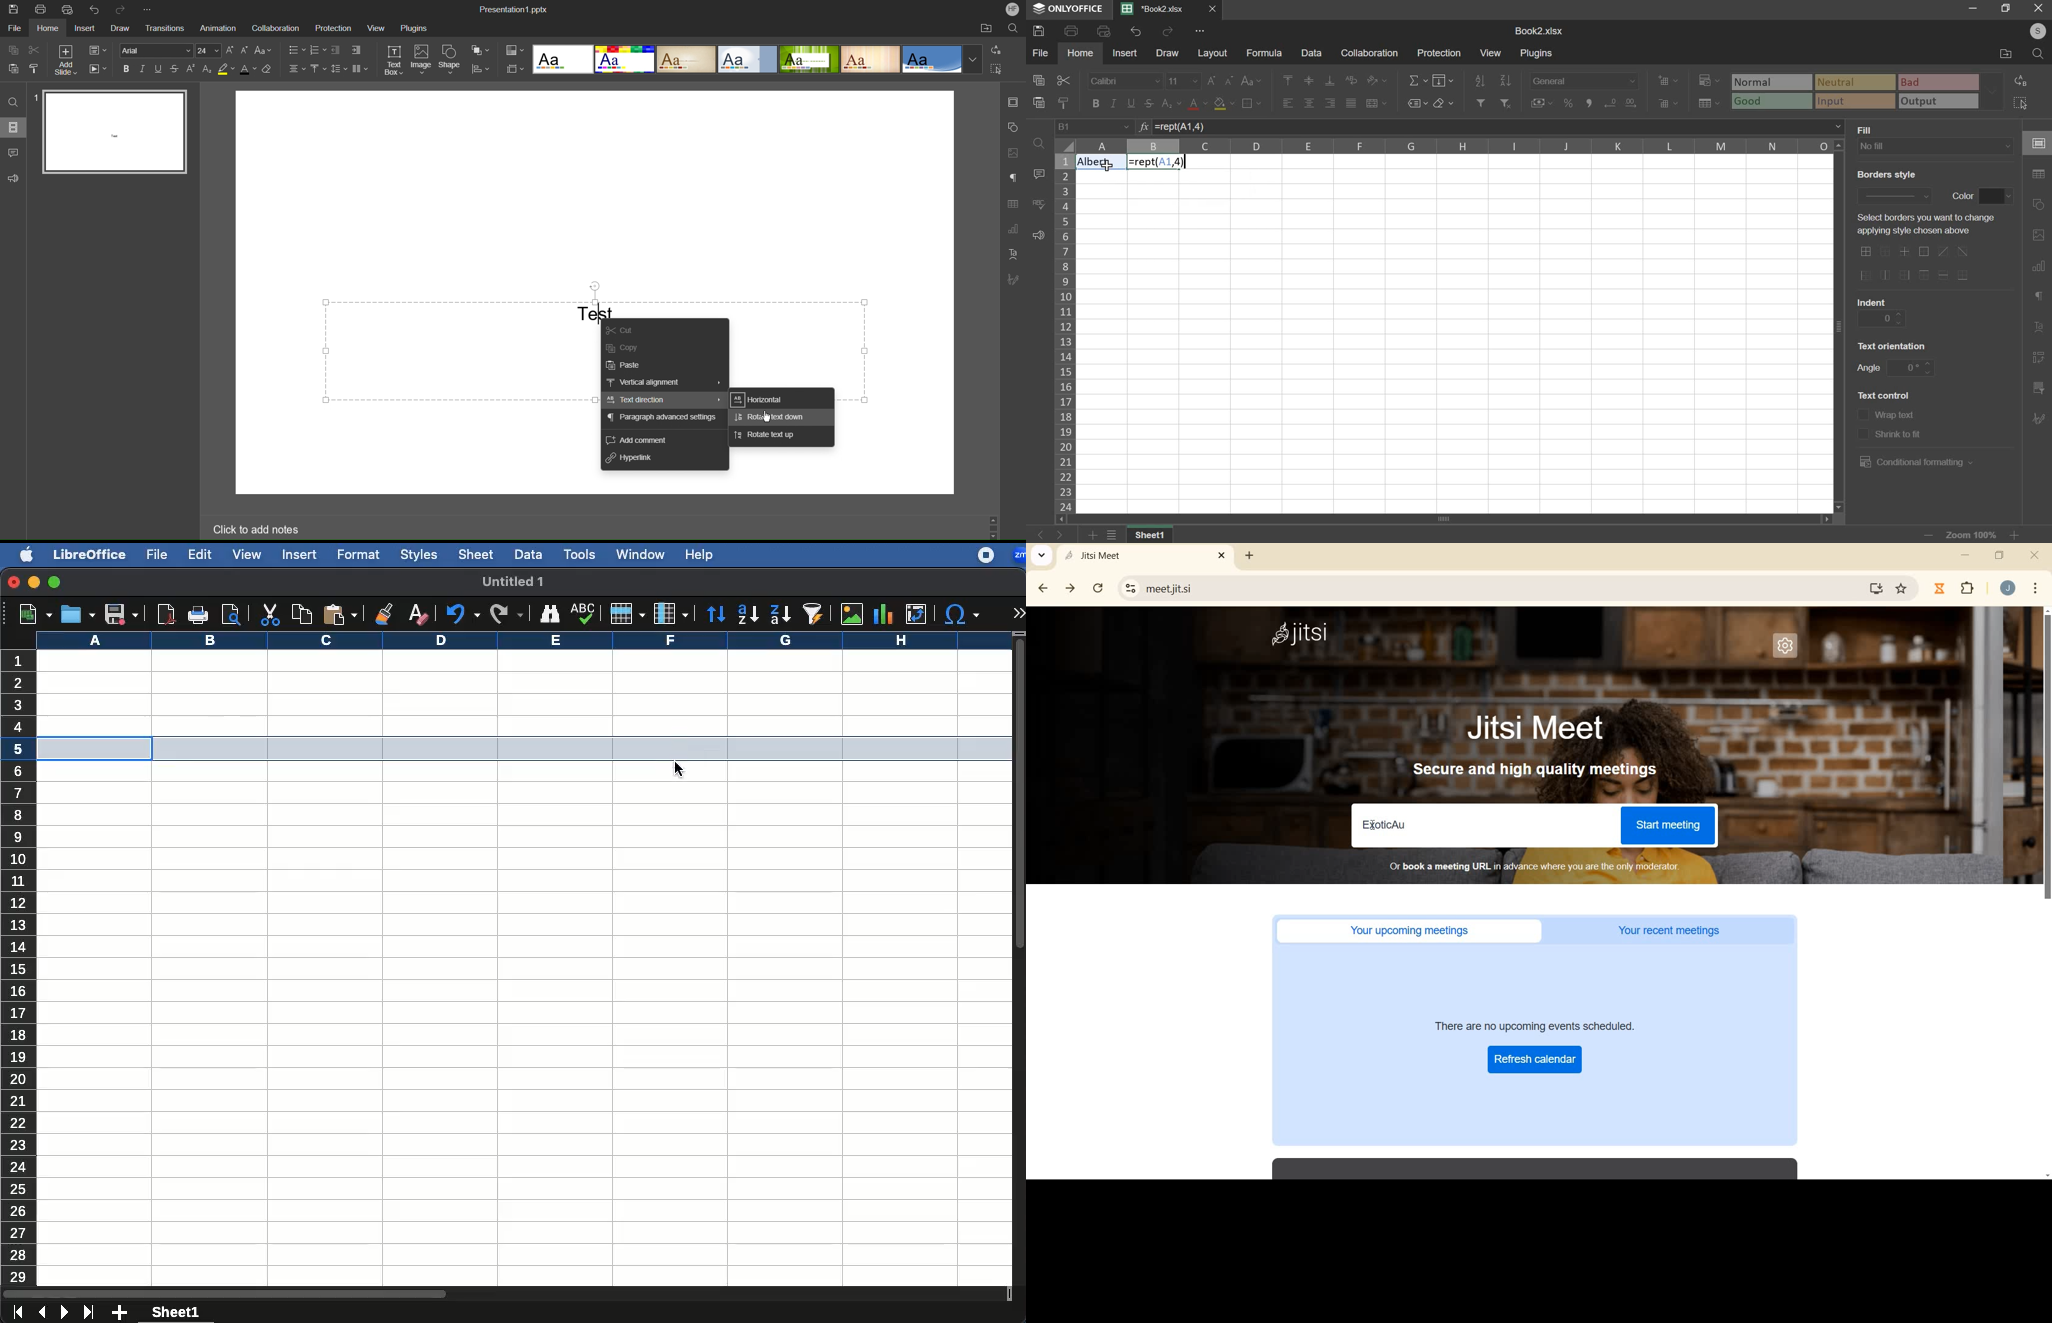 The image size is (2072, 1344). I want to click on Your upcoming meetings, so click(1409, 931).